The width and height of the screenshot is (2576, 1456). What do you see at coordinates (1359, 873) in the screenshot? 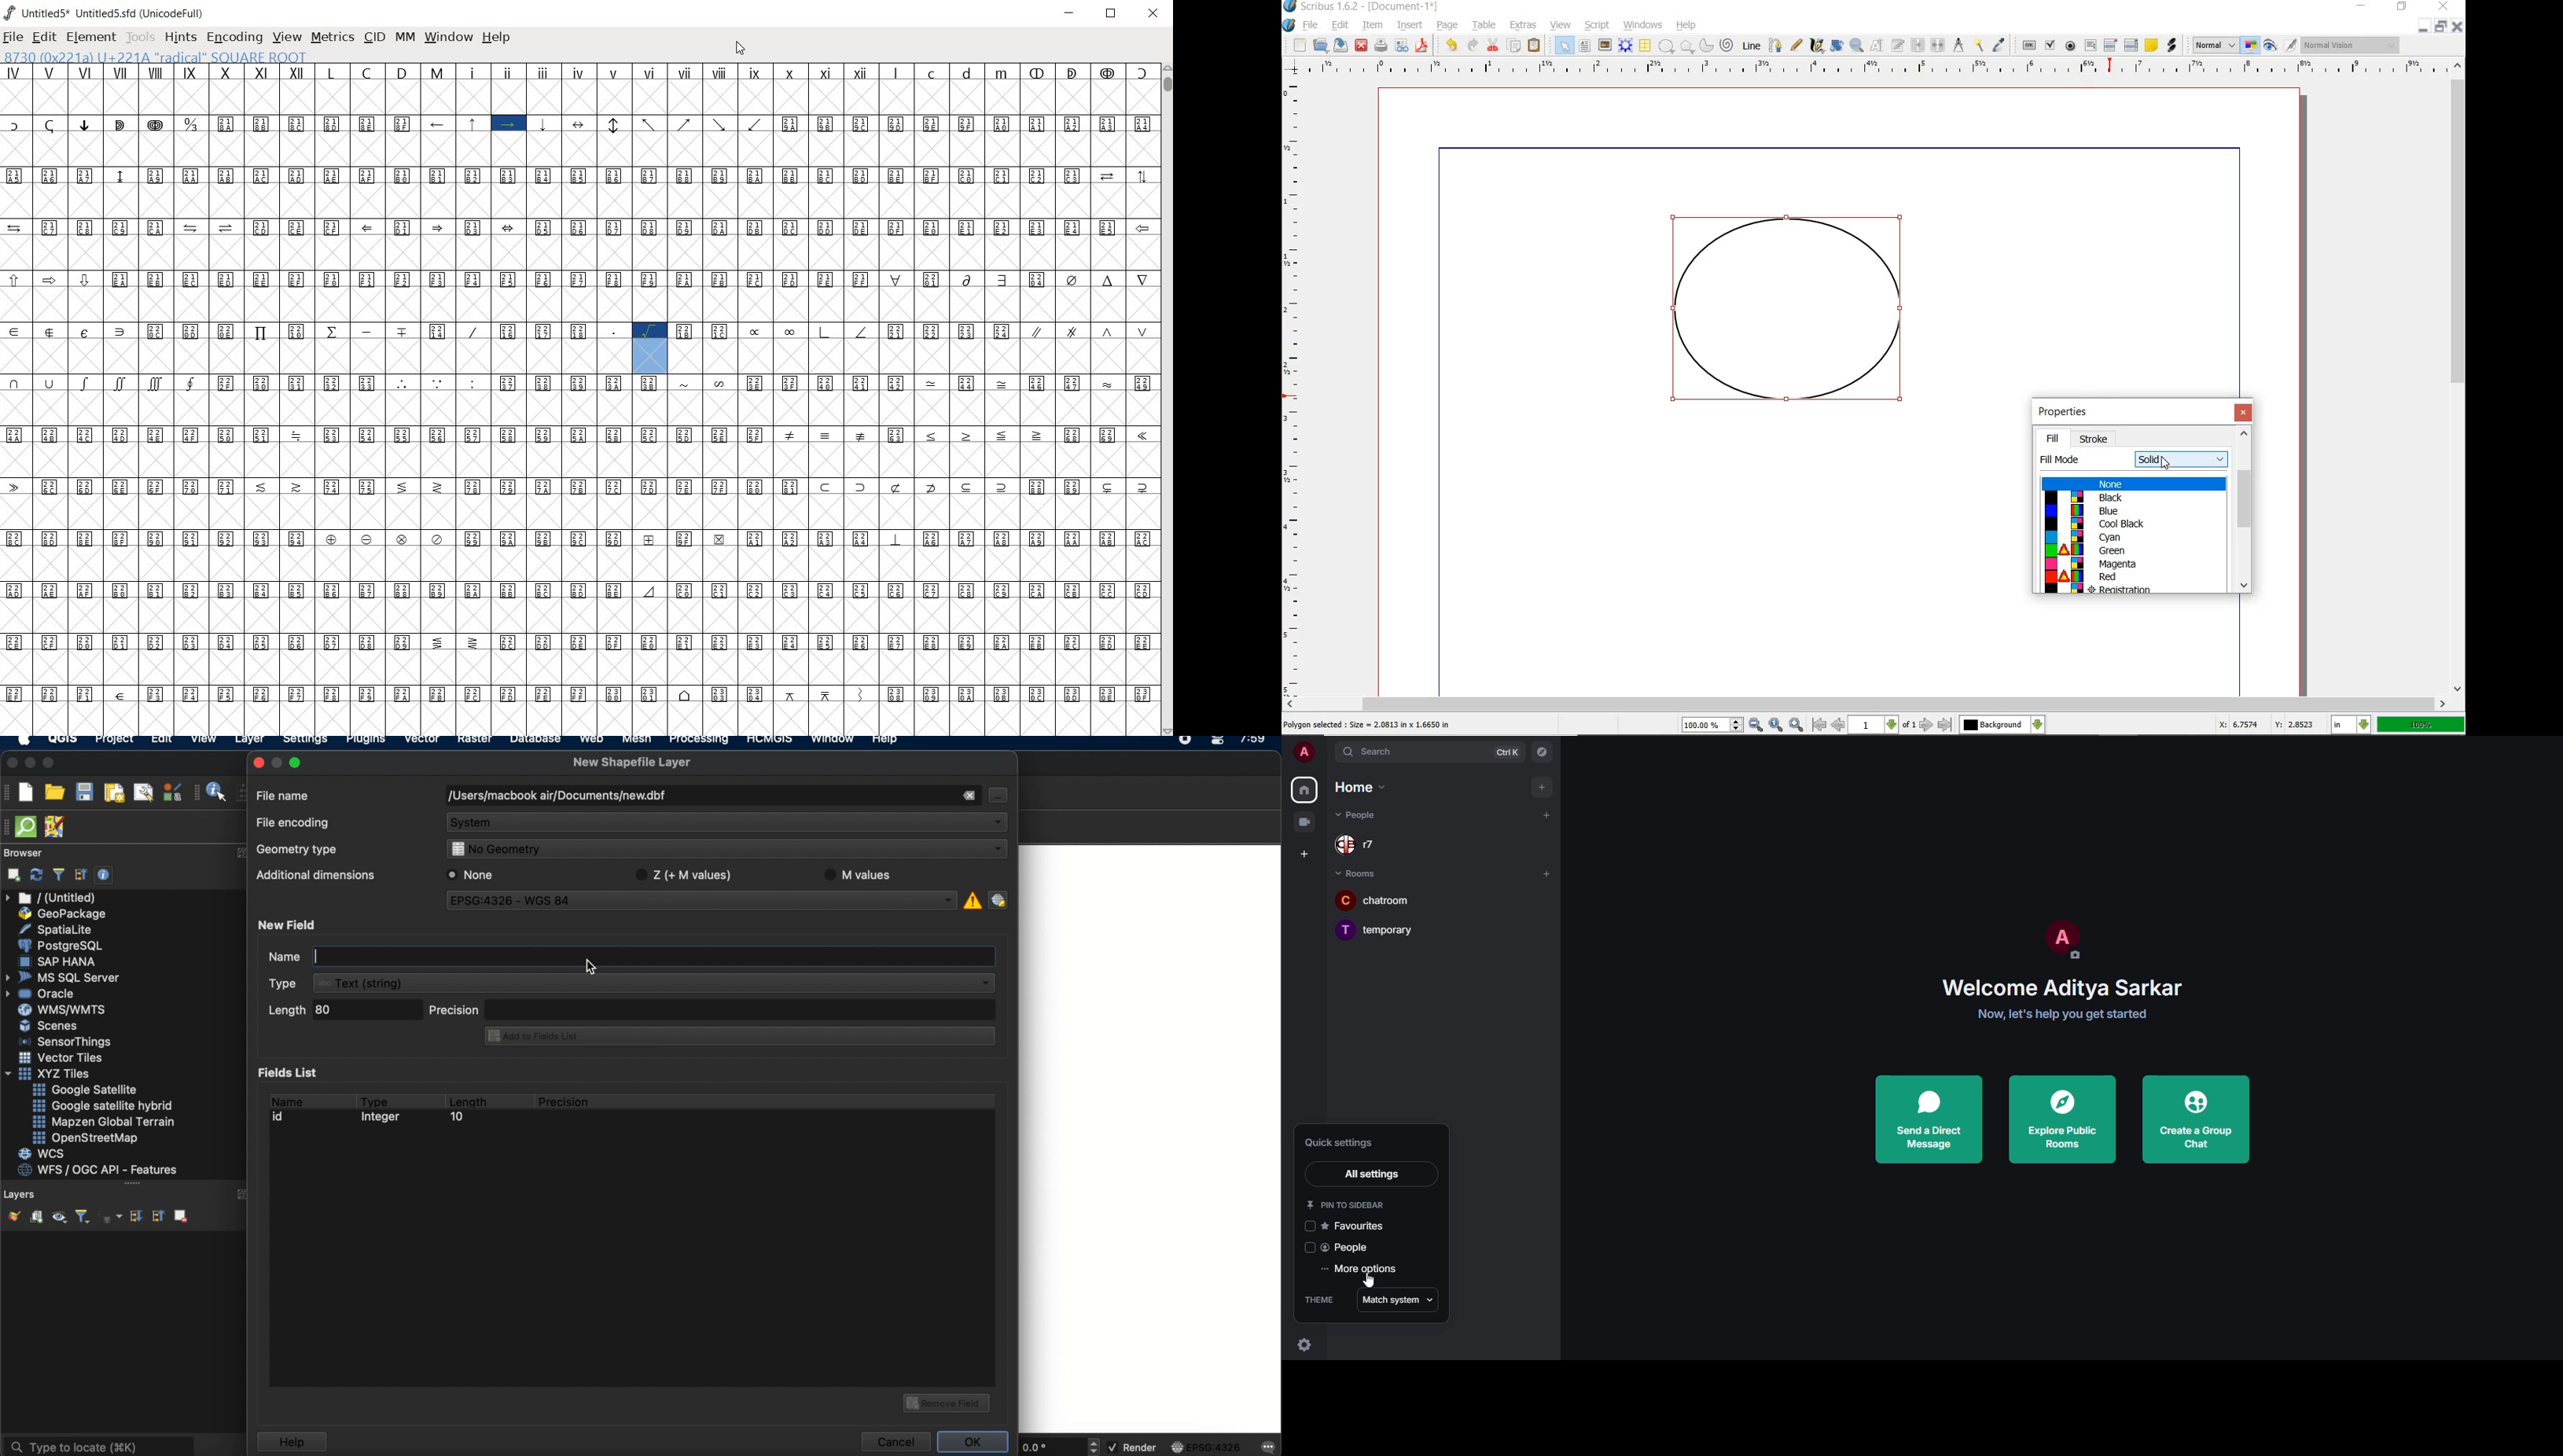
I see `rooms` at bounding box center [1359, 873].